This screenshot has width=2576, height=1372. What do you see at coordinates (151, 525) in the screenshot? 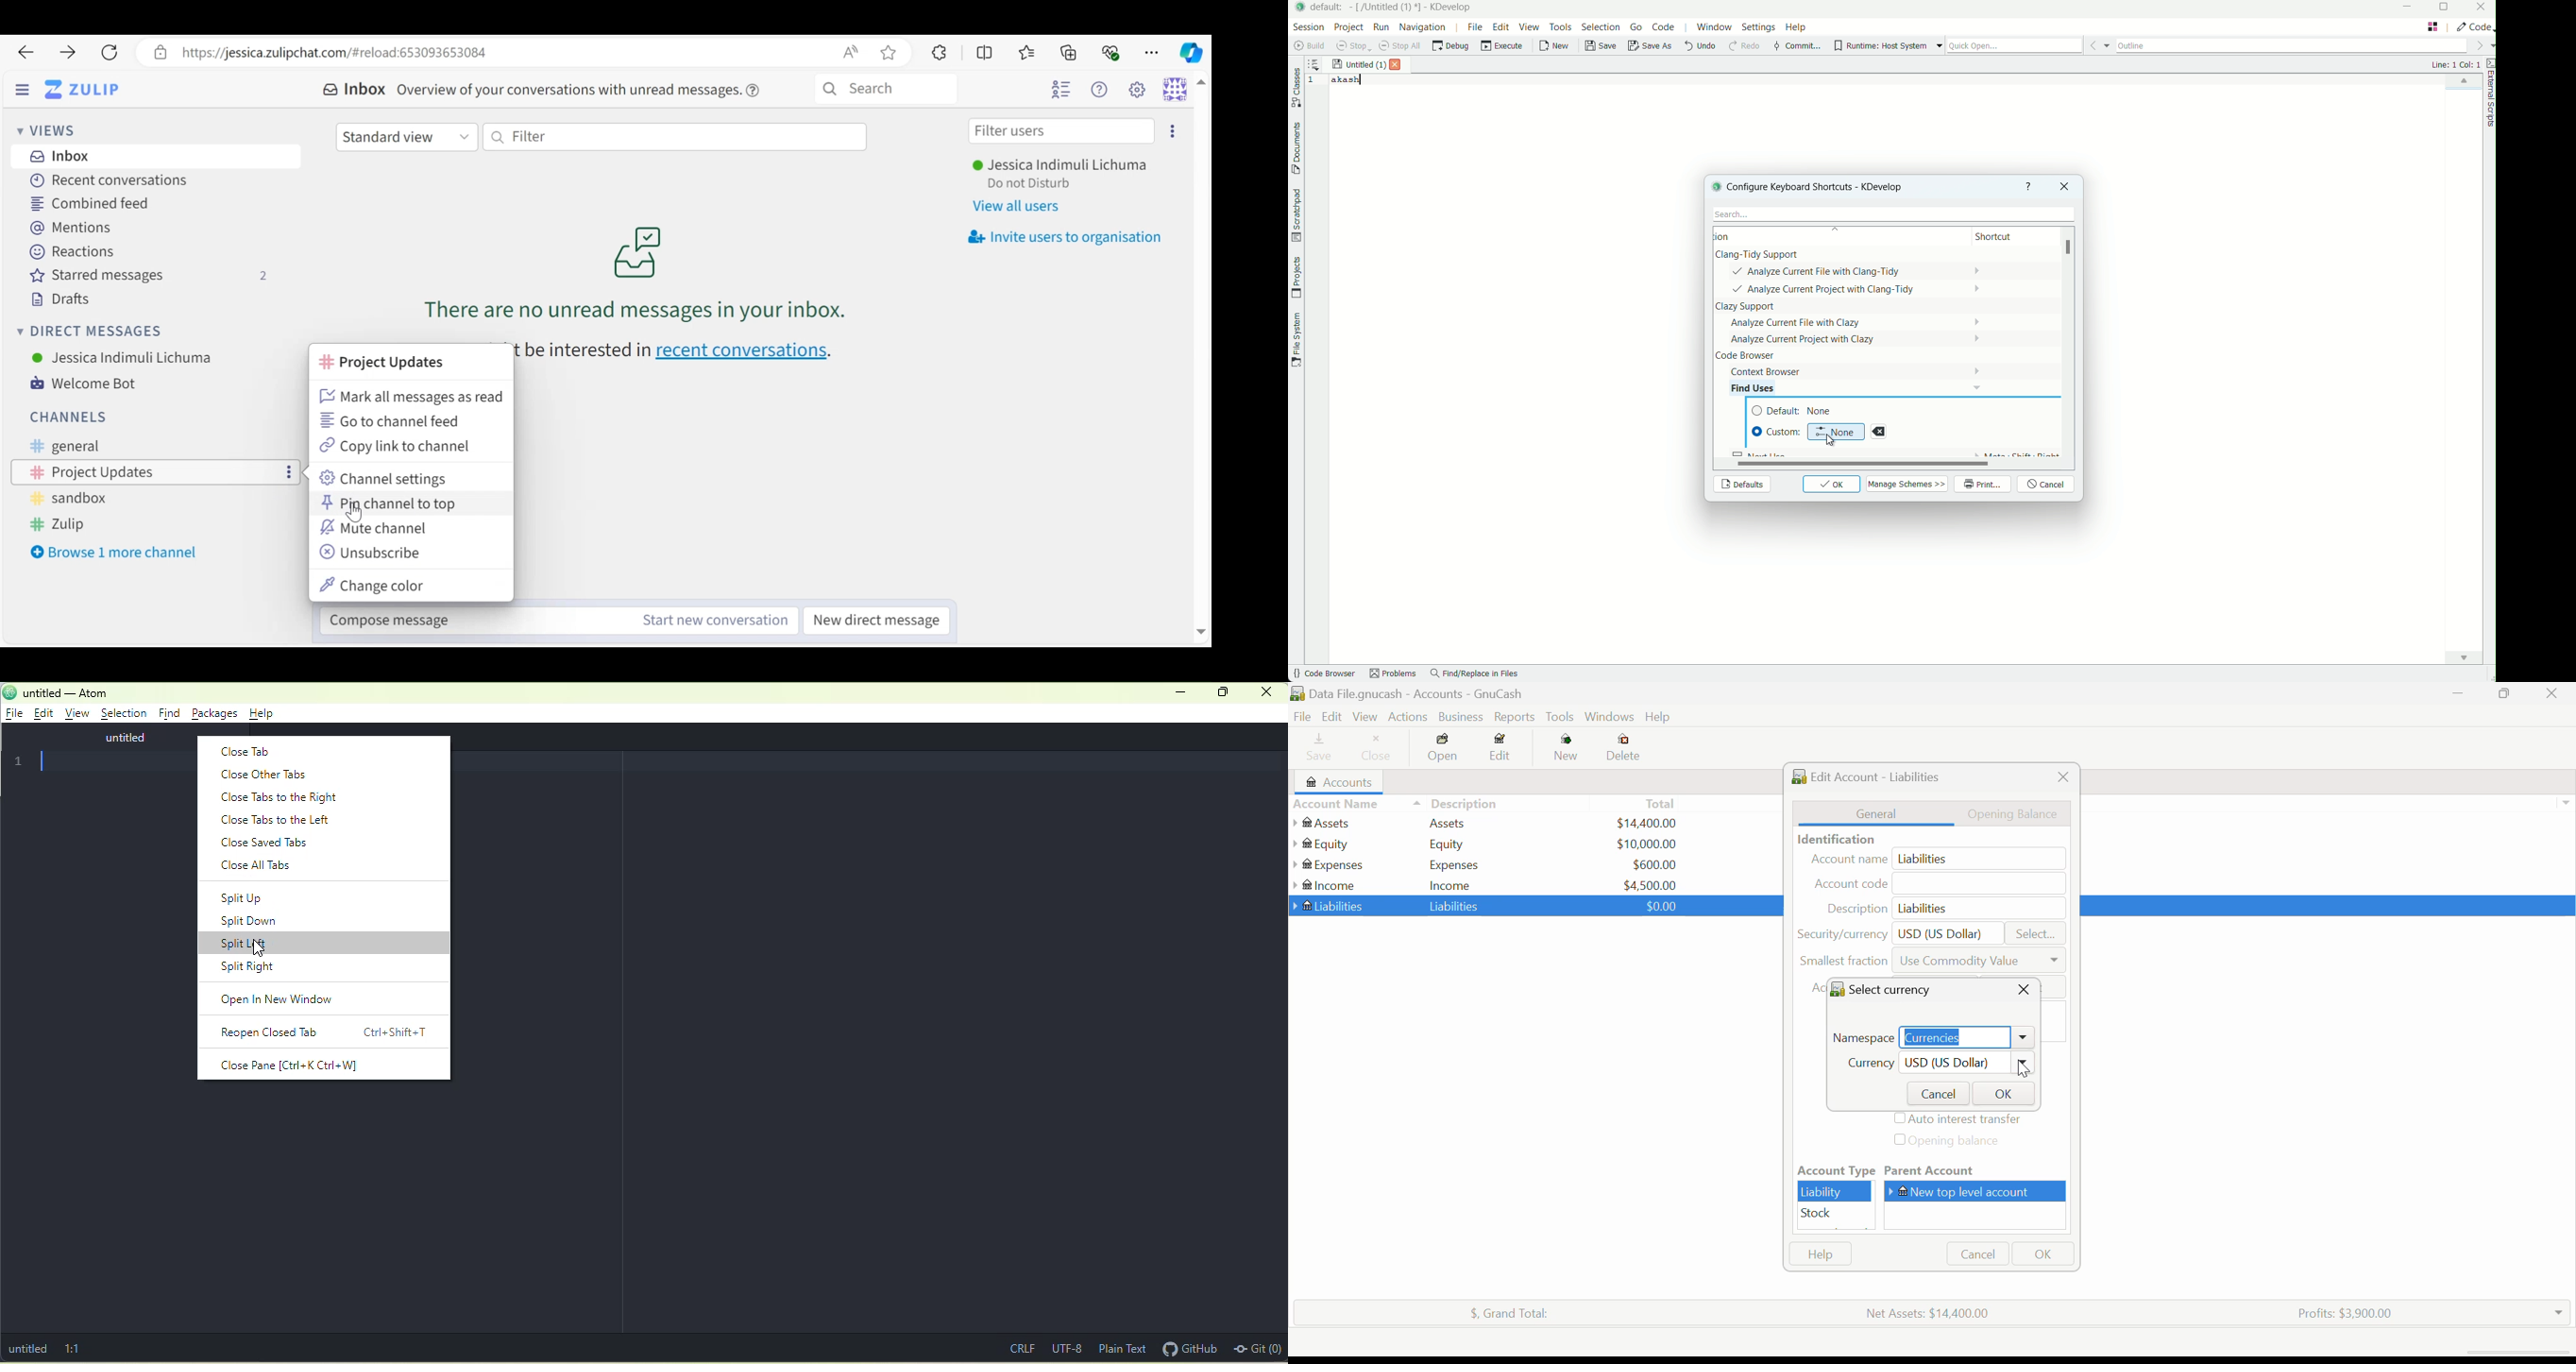
I see `Channel` at bounding box center [151, 525].